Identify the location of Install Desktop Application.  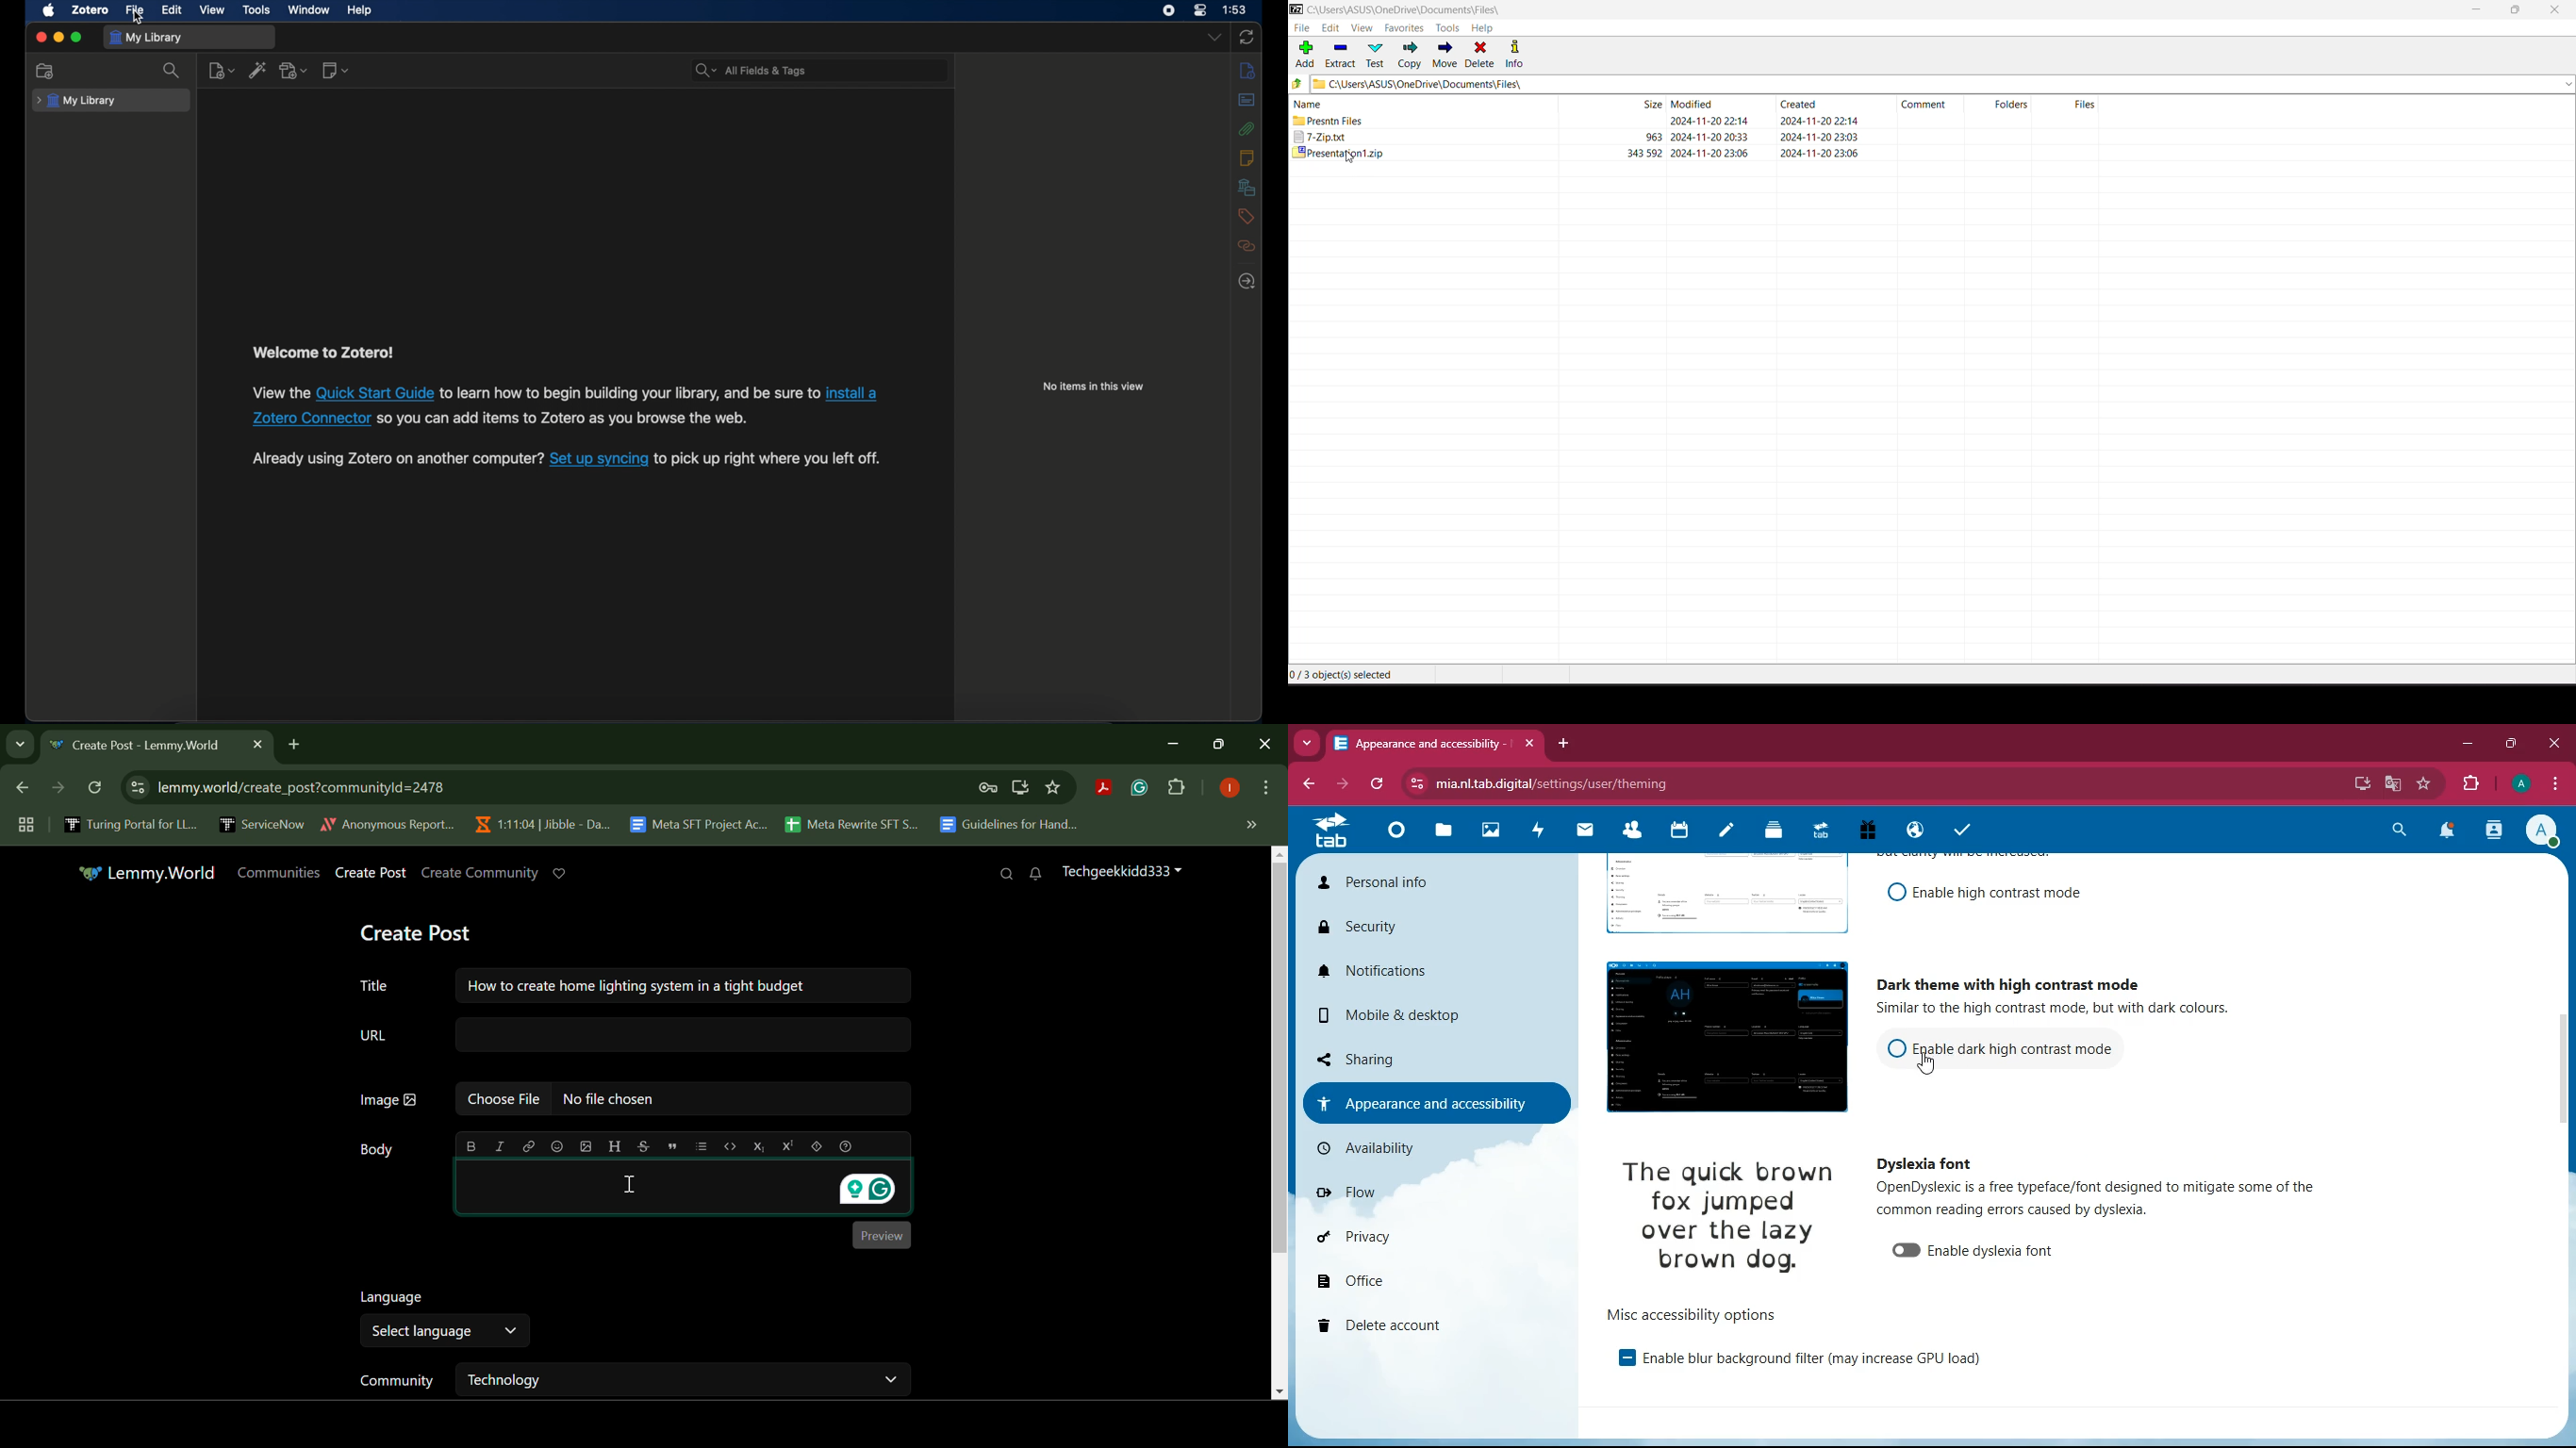
(1020, 789).